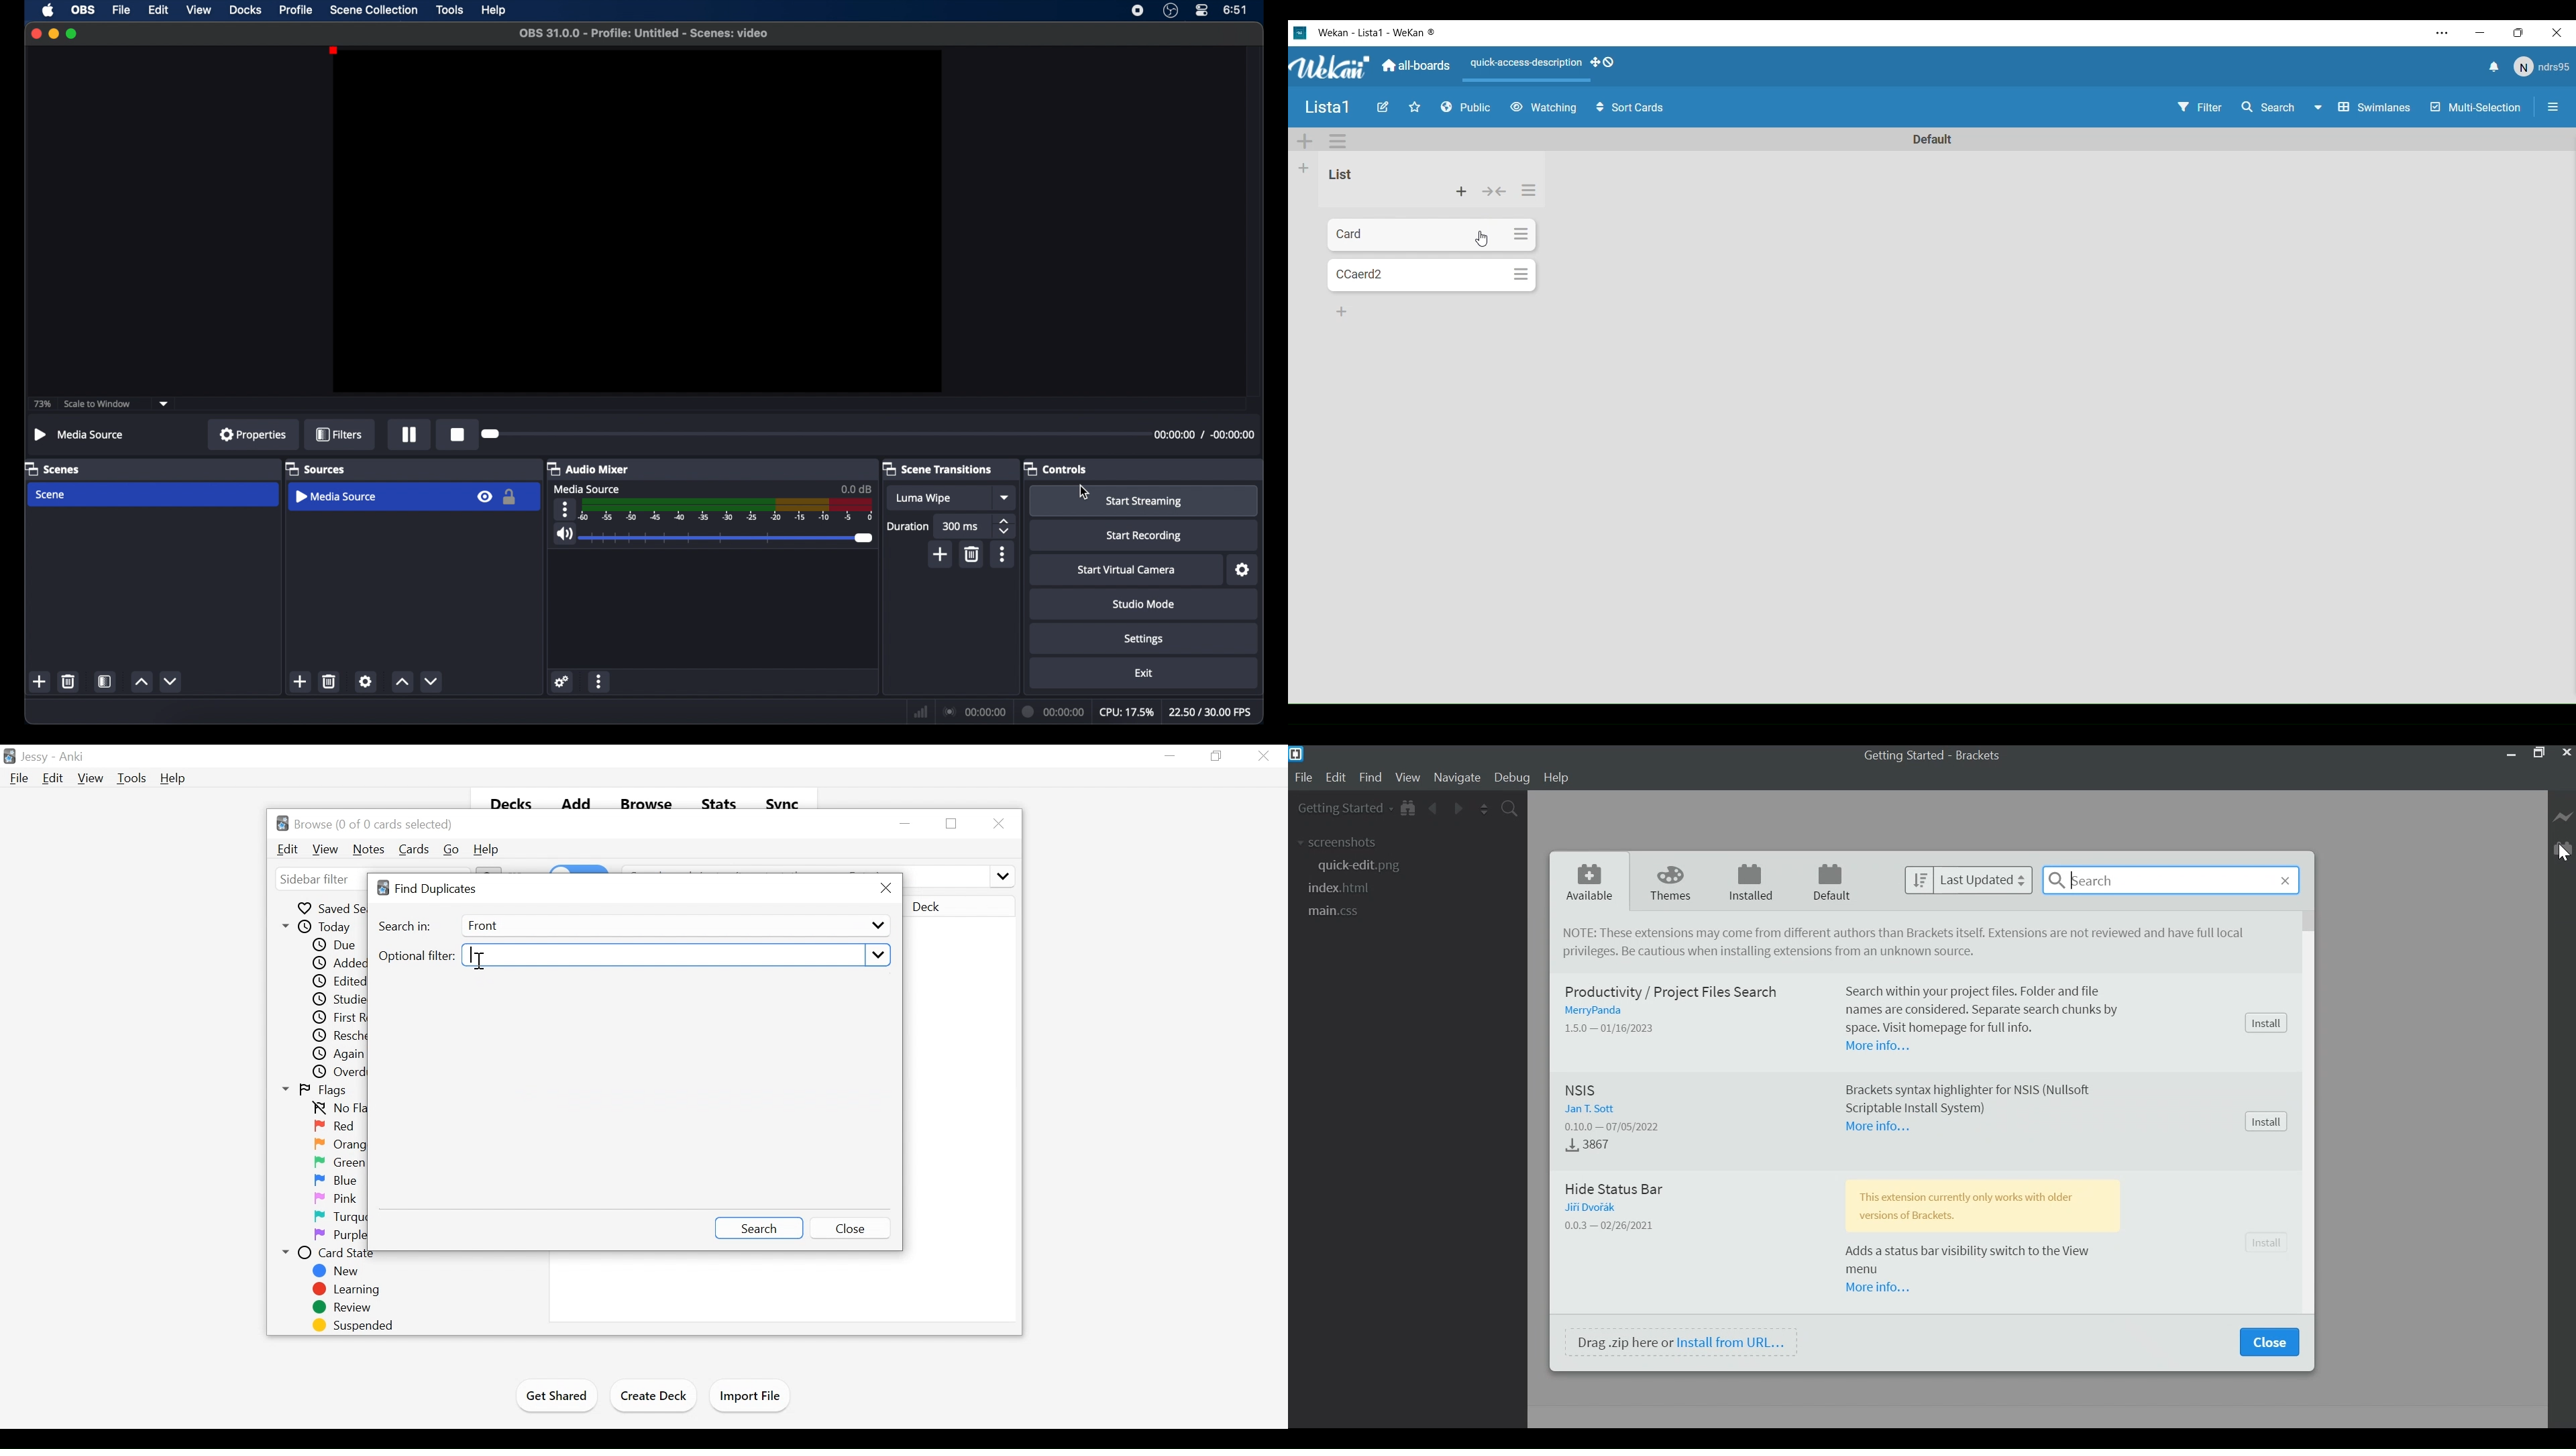 The image size is (2576, 1456). Describe the element at coordinates (1494, 191) in the screenshot. I see `Collapse` at that location.